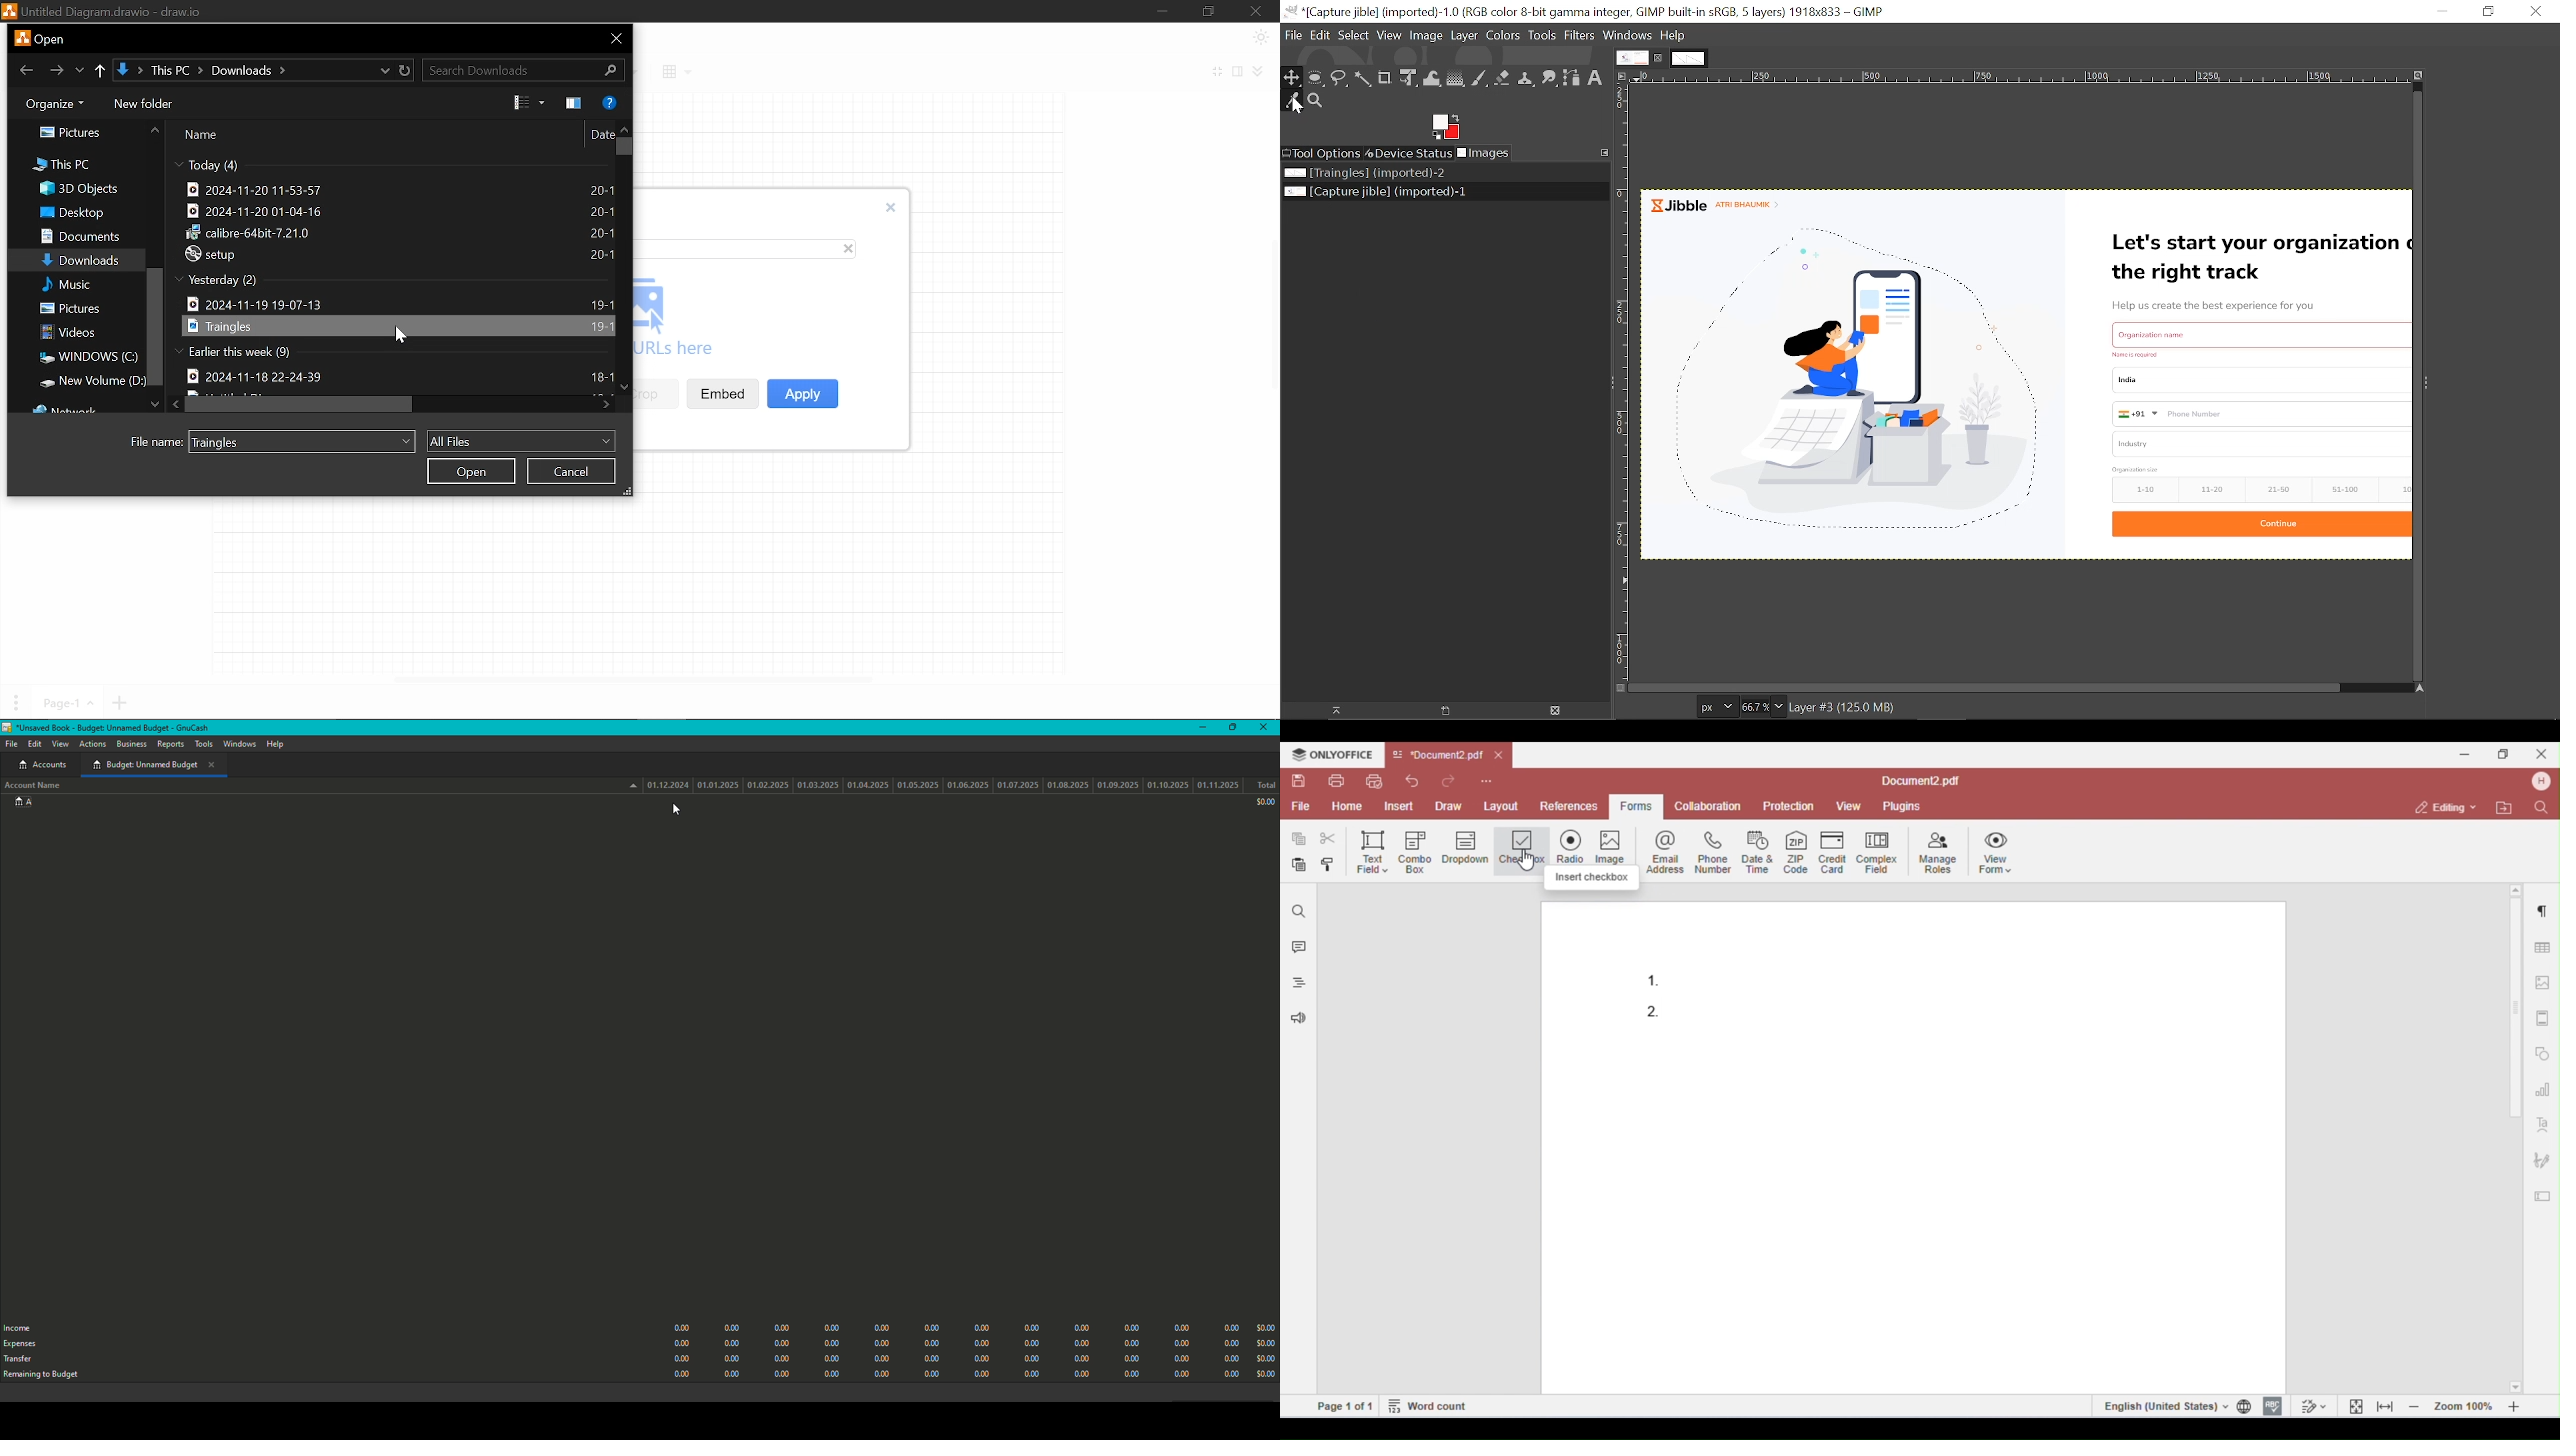  I want to click on 3d objects, so click(71, 187).